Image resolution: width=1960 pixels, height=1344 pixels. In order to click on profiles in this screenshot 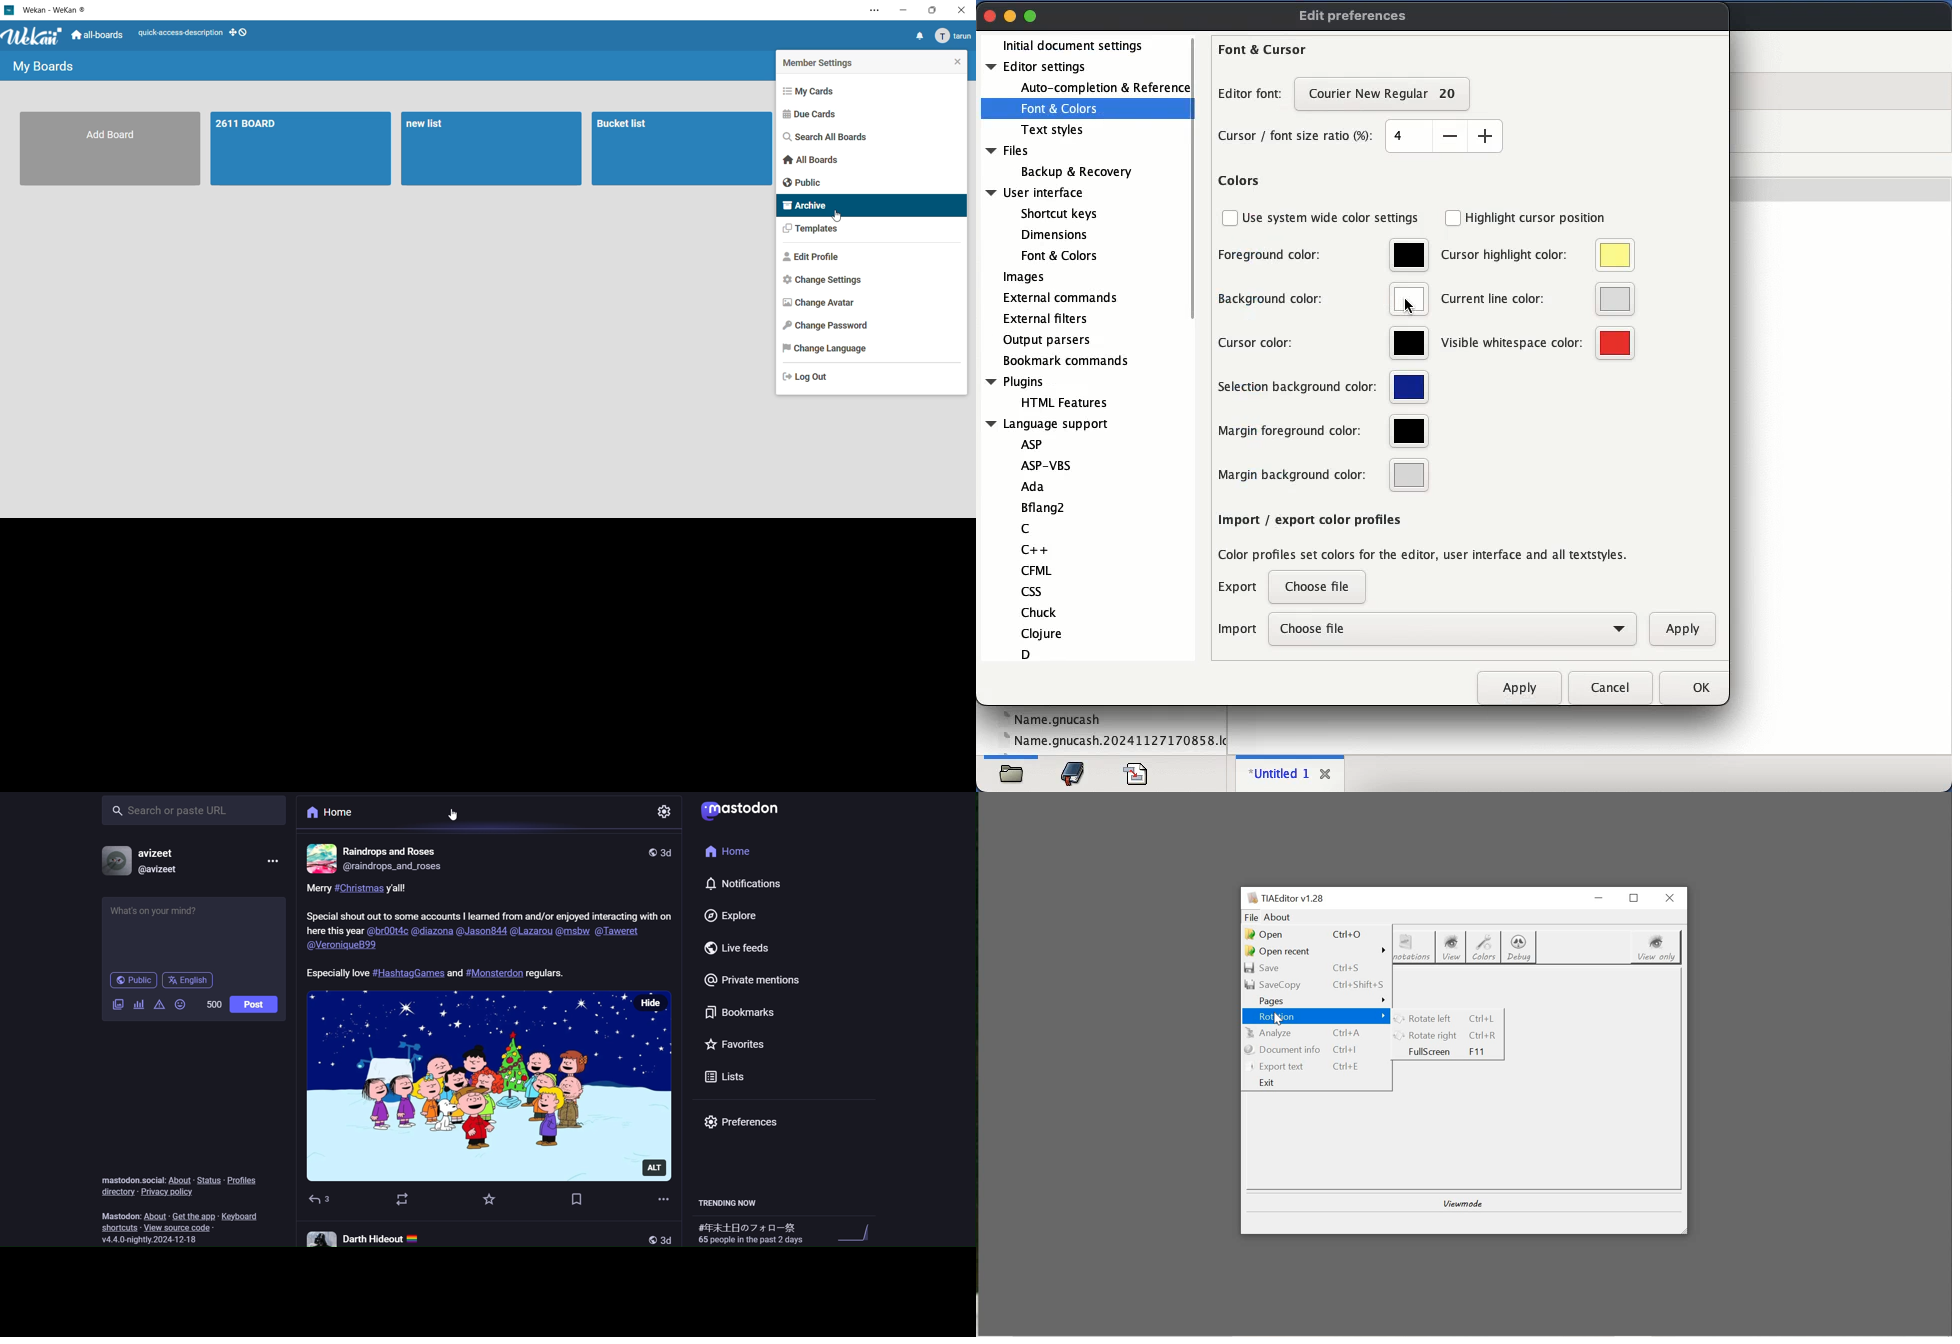, I will do `click(243, 1180)`.